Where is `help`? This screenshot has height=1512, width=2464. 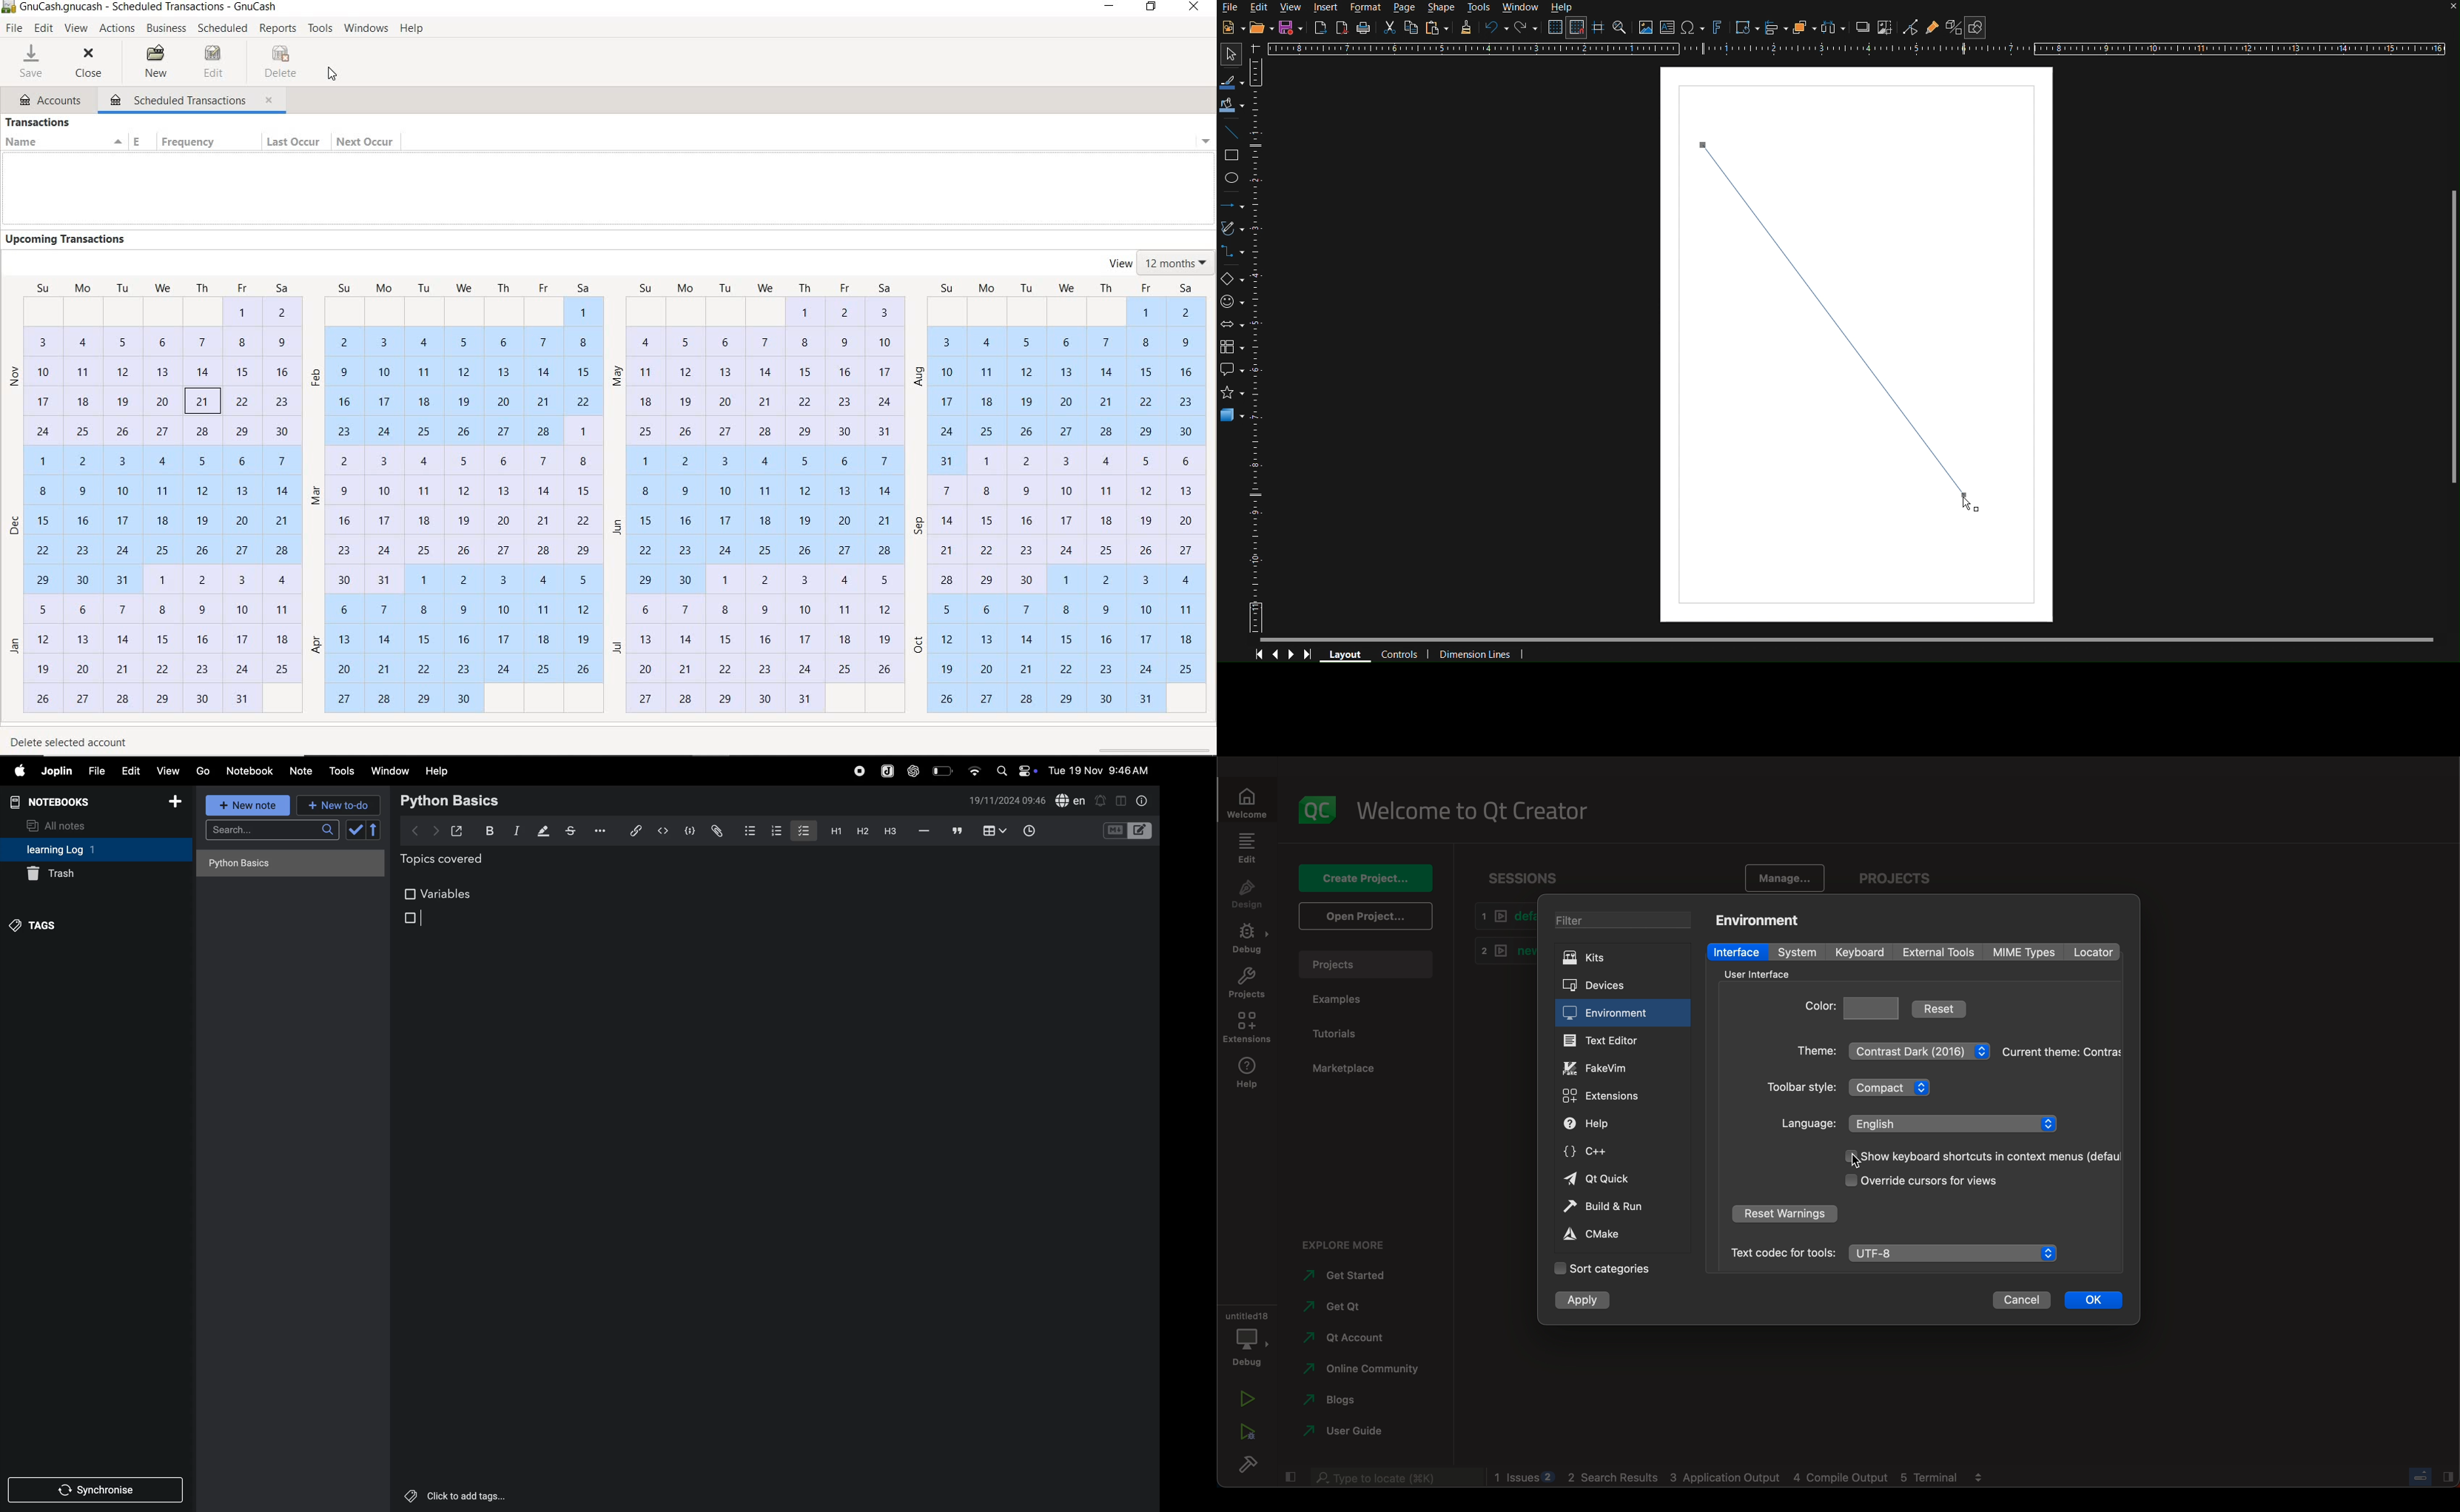
help is located at coordinates (1610, 1125).